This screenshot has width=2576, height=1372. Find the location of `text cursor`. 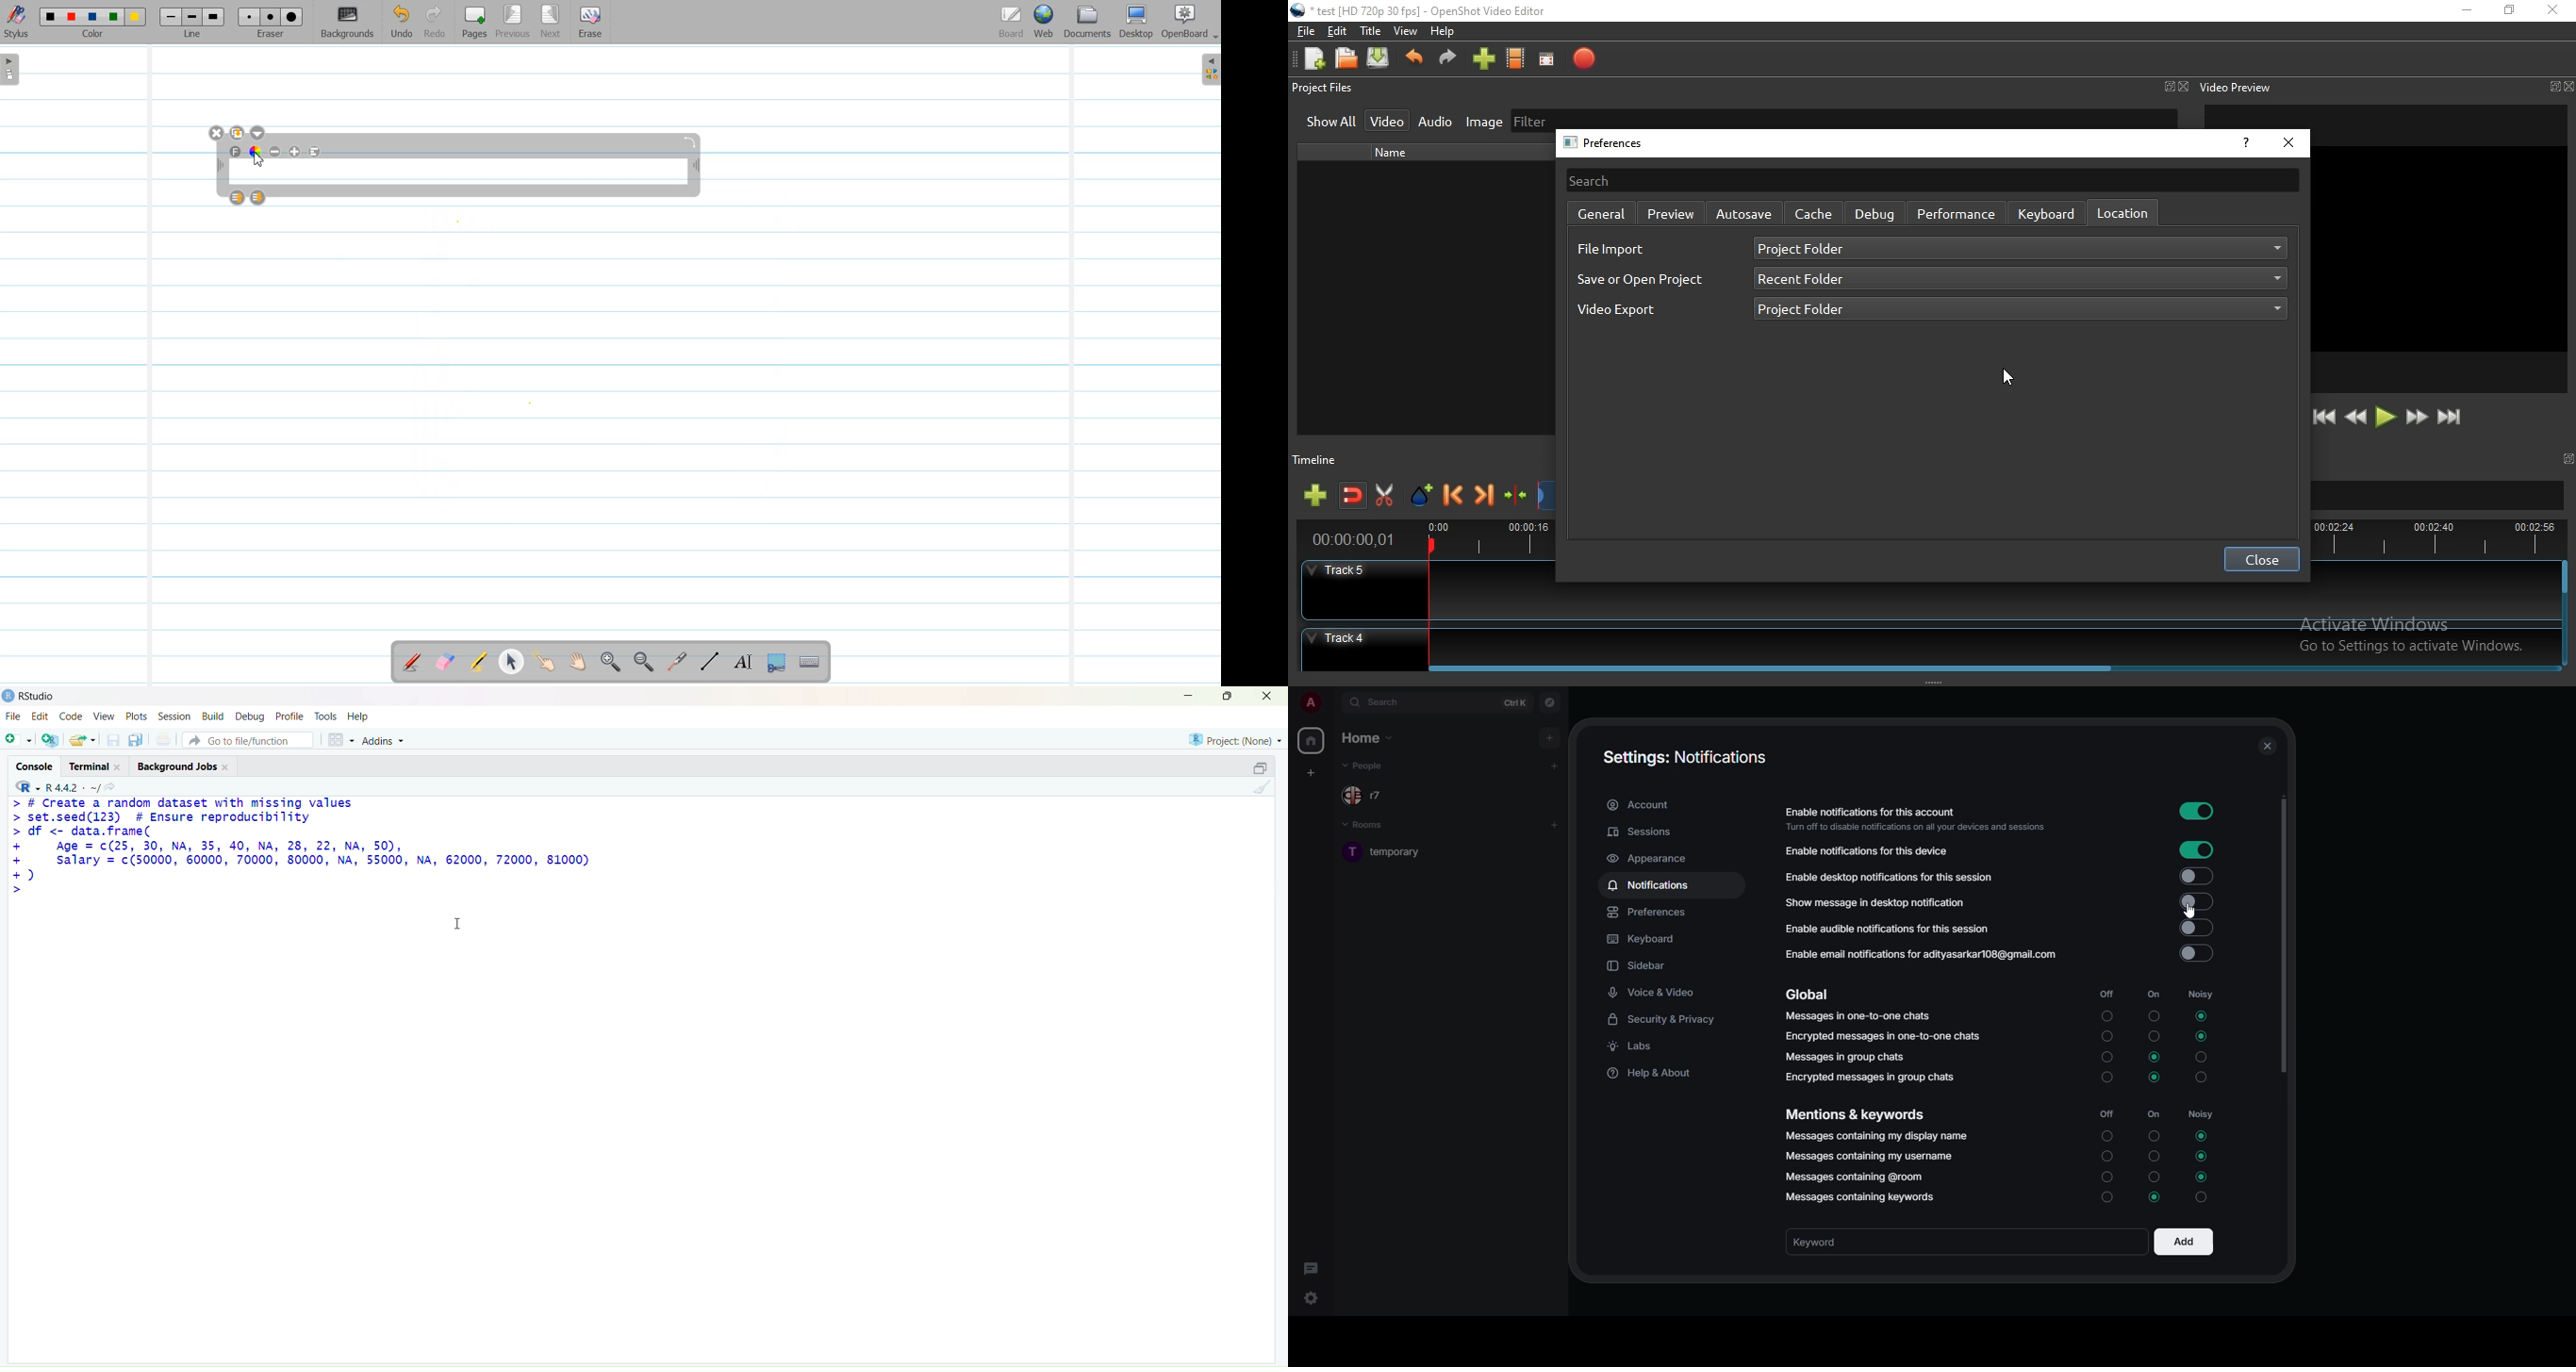

text cursor is located at coordinates (27, 892).